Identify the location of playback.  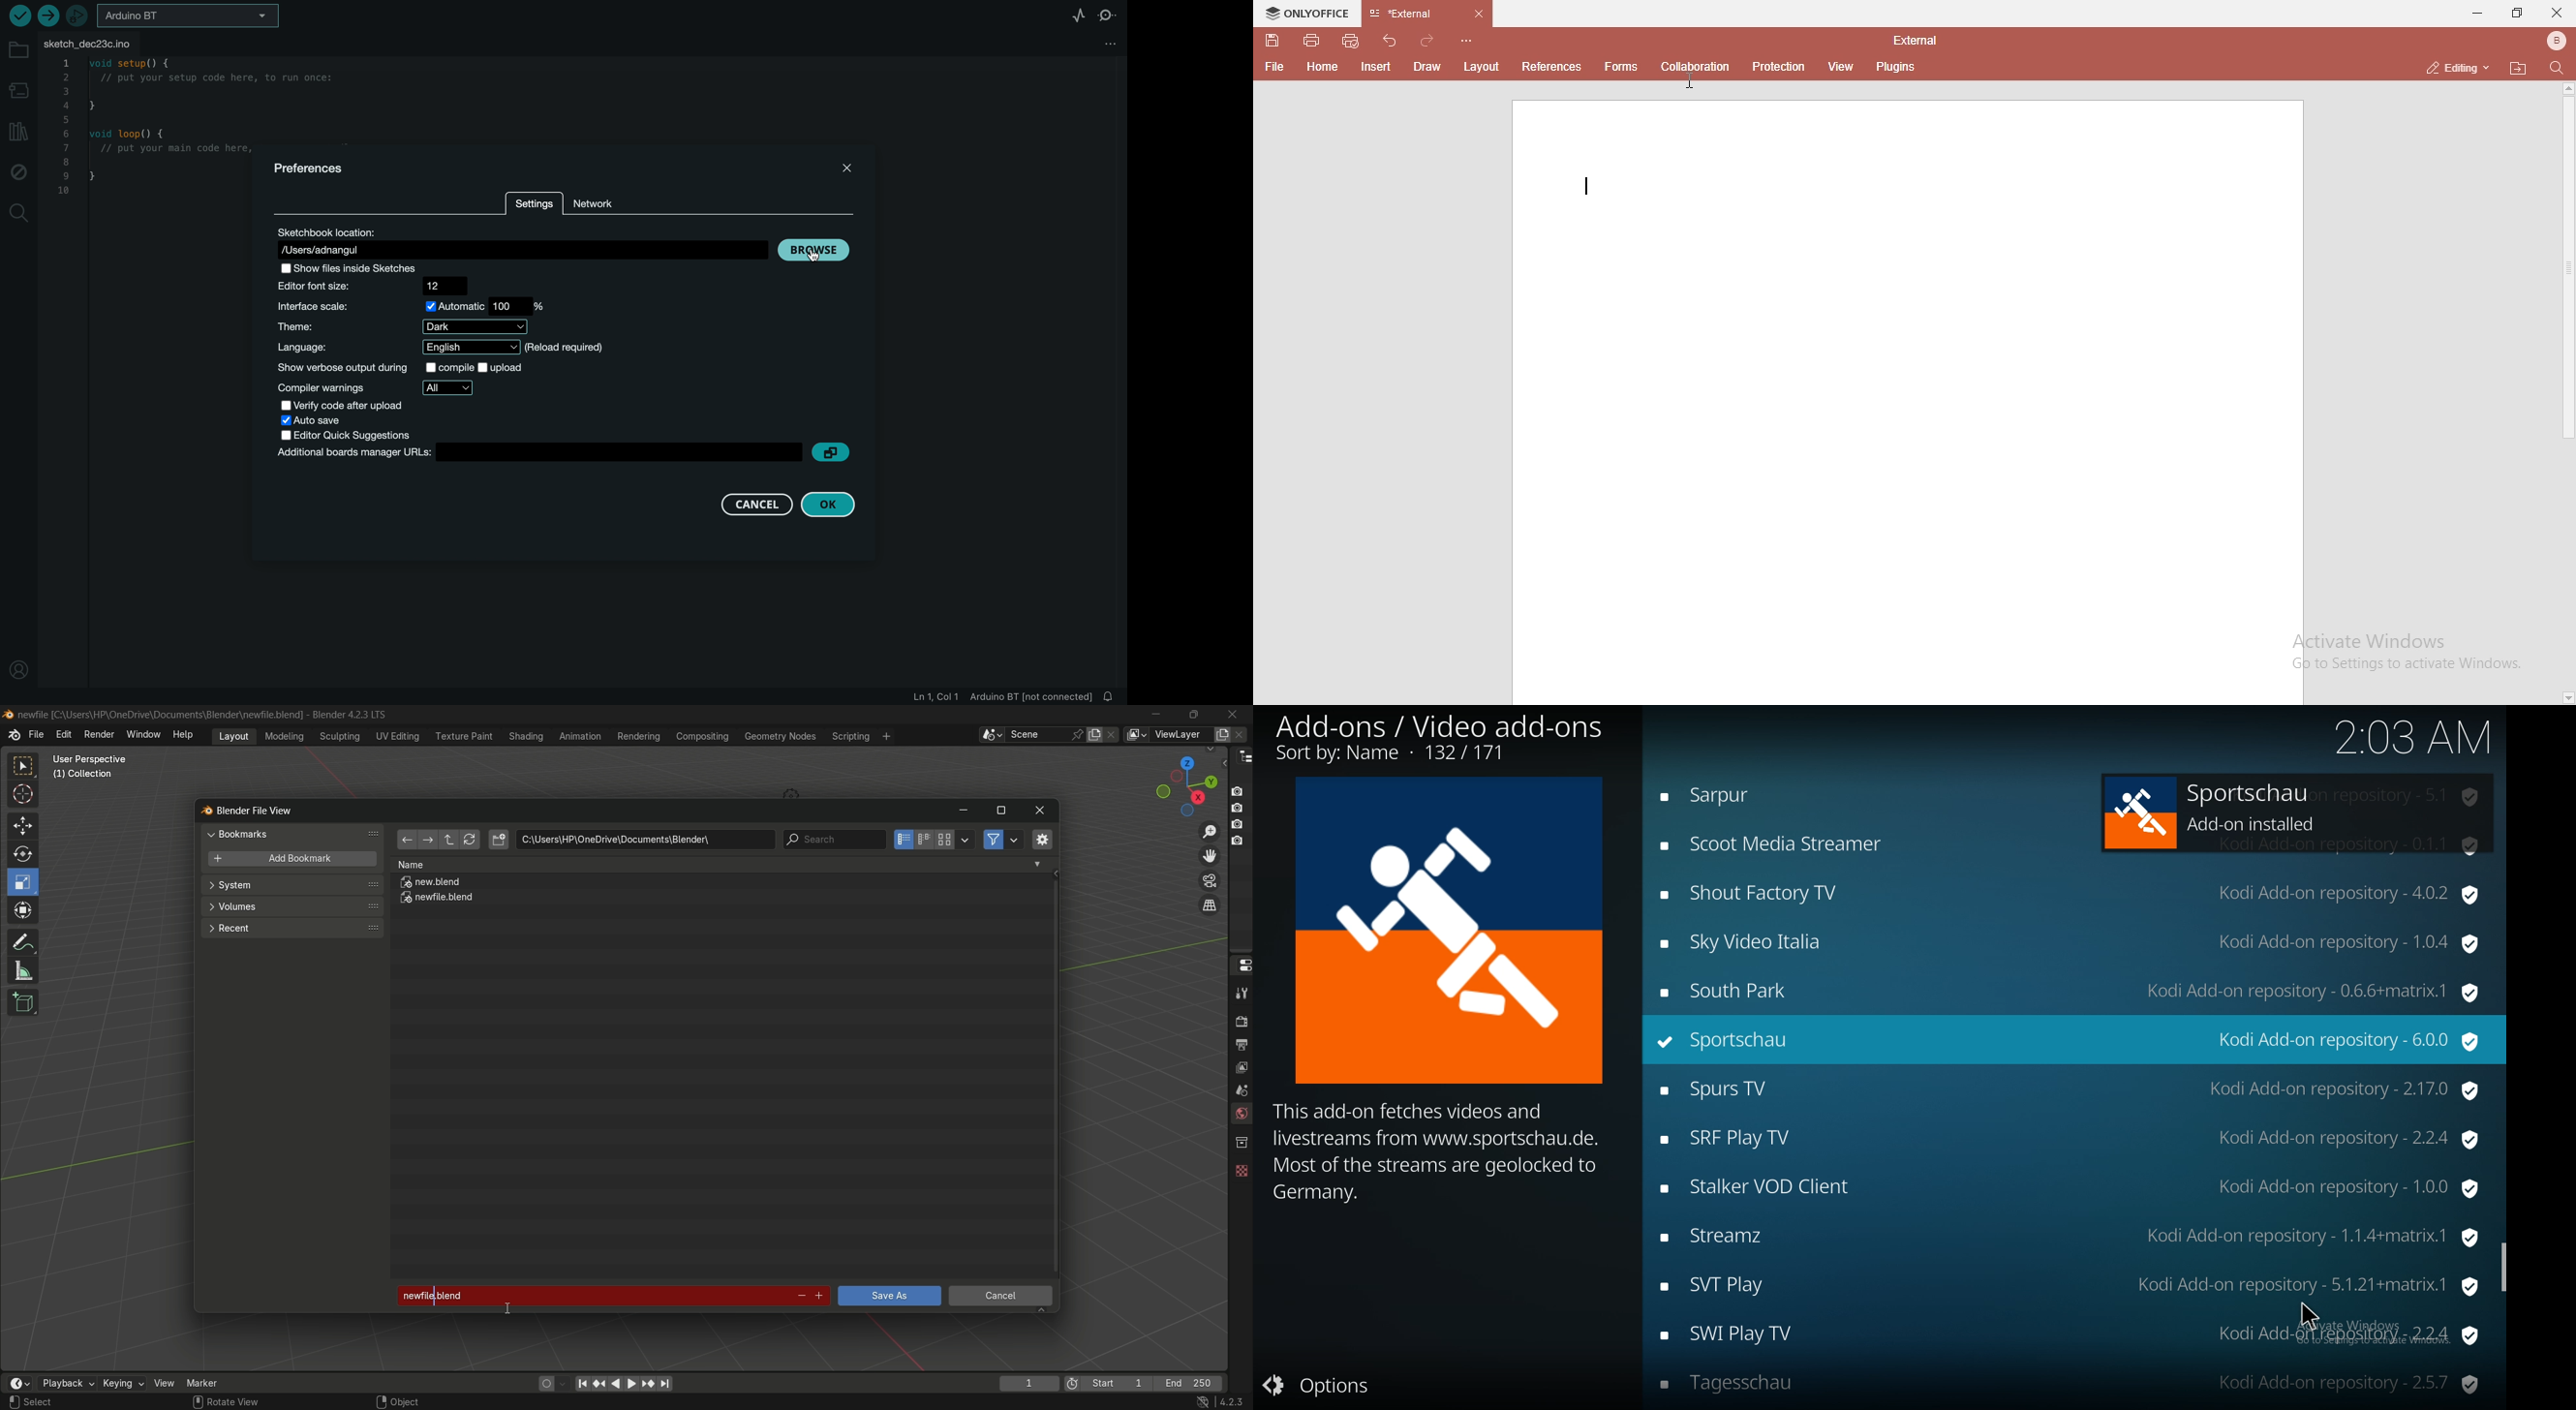
(66, 1383).